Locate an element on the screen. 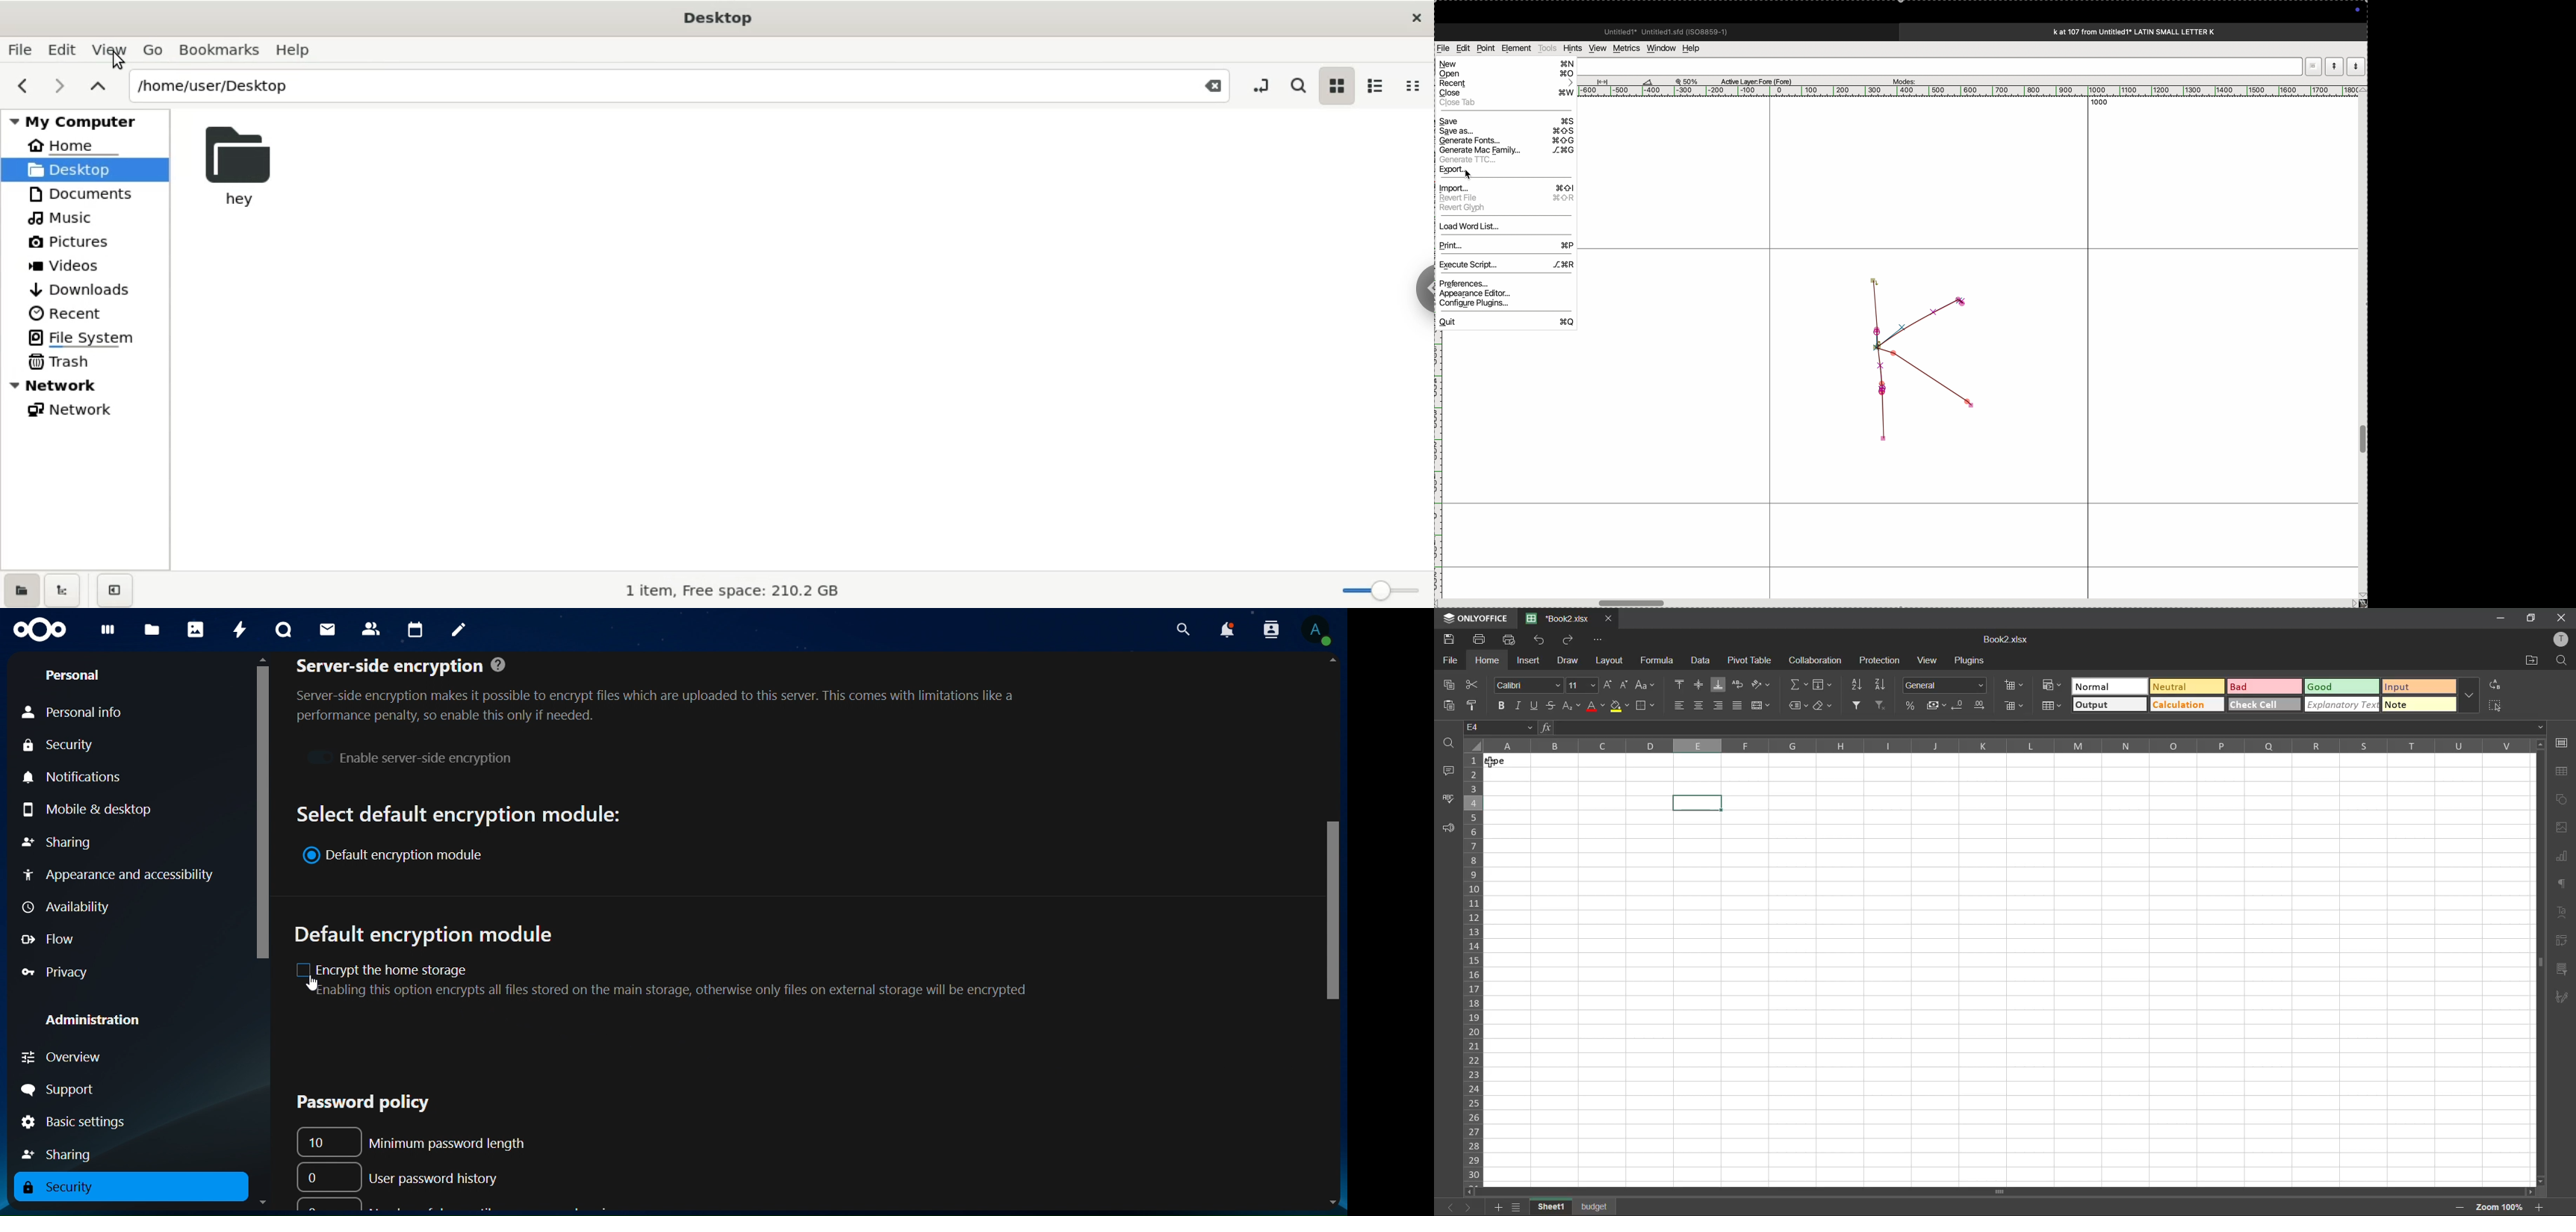 This screenshot has width=2576, height=1232. flow is located at coordinates (55, 940).